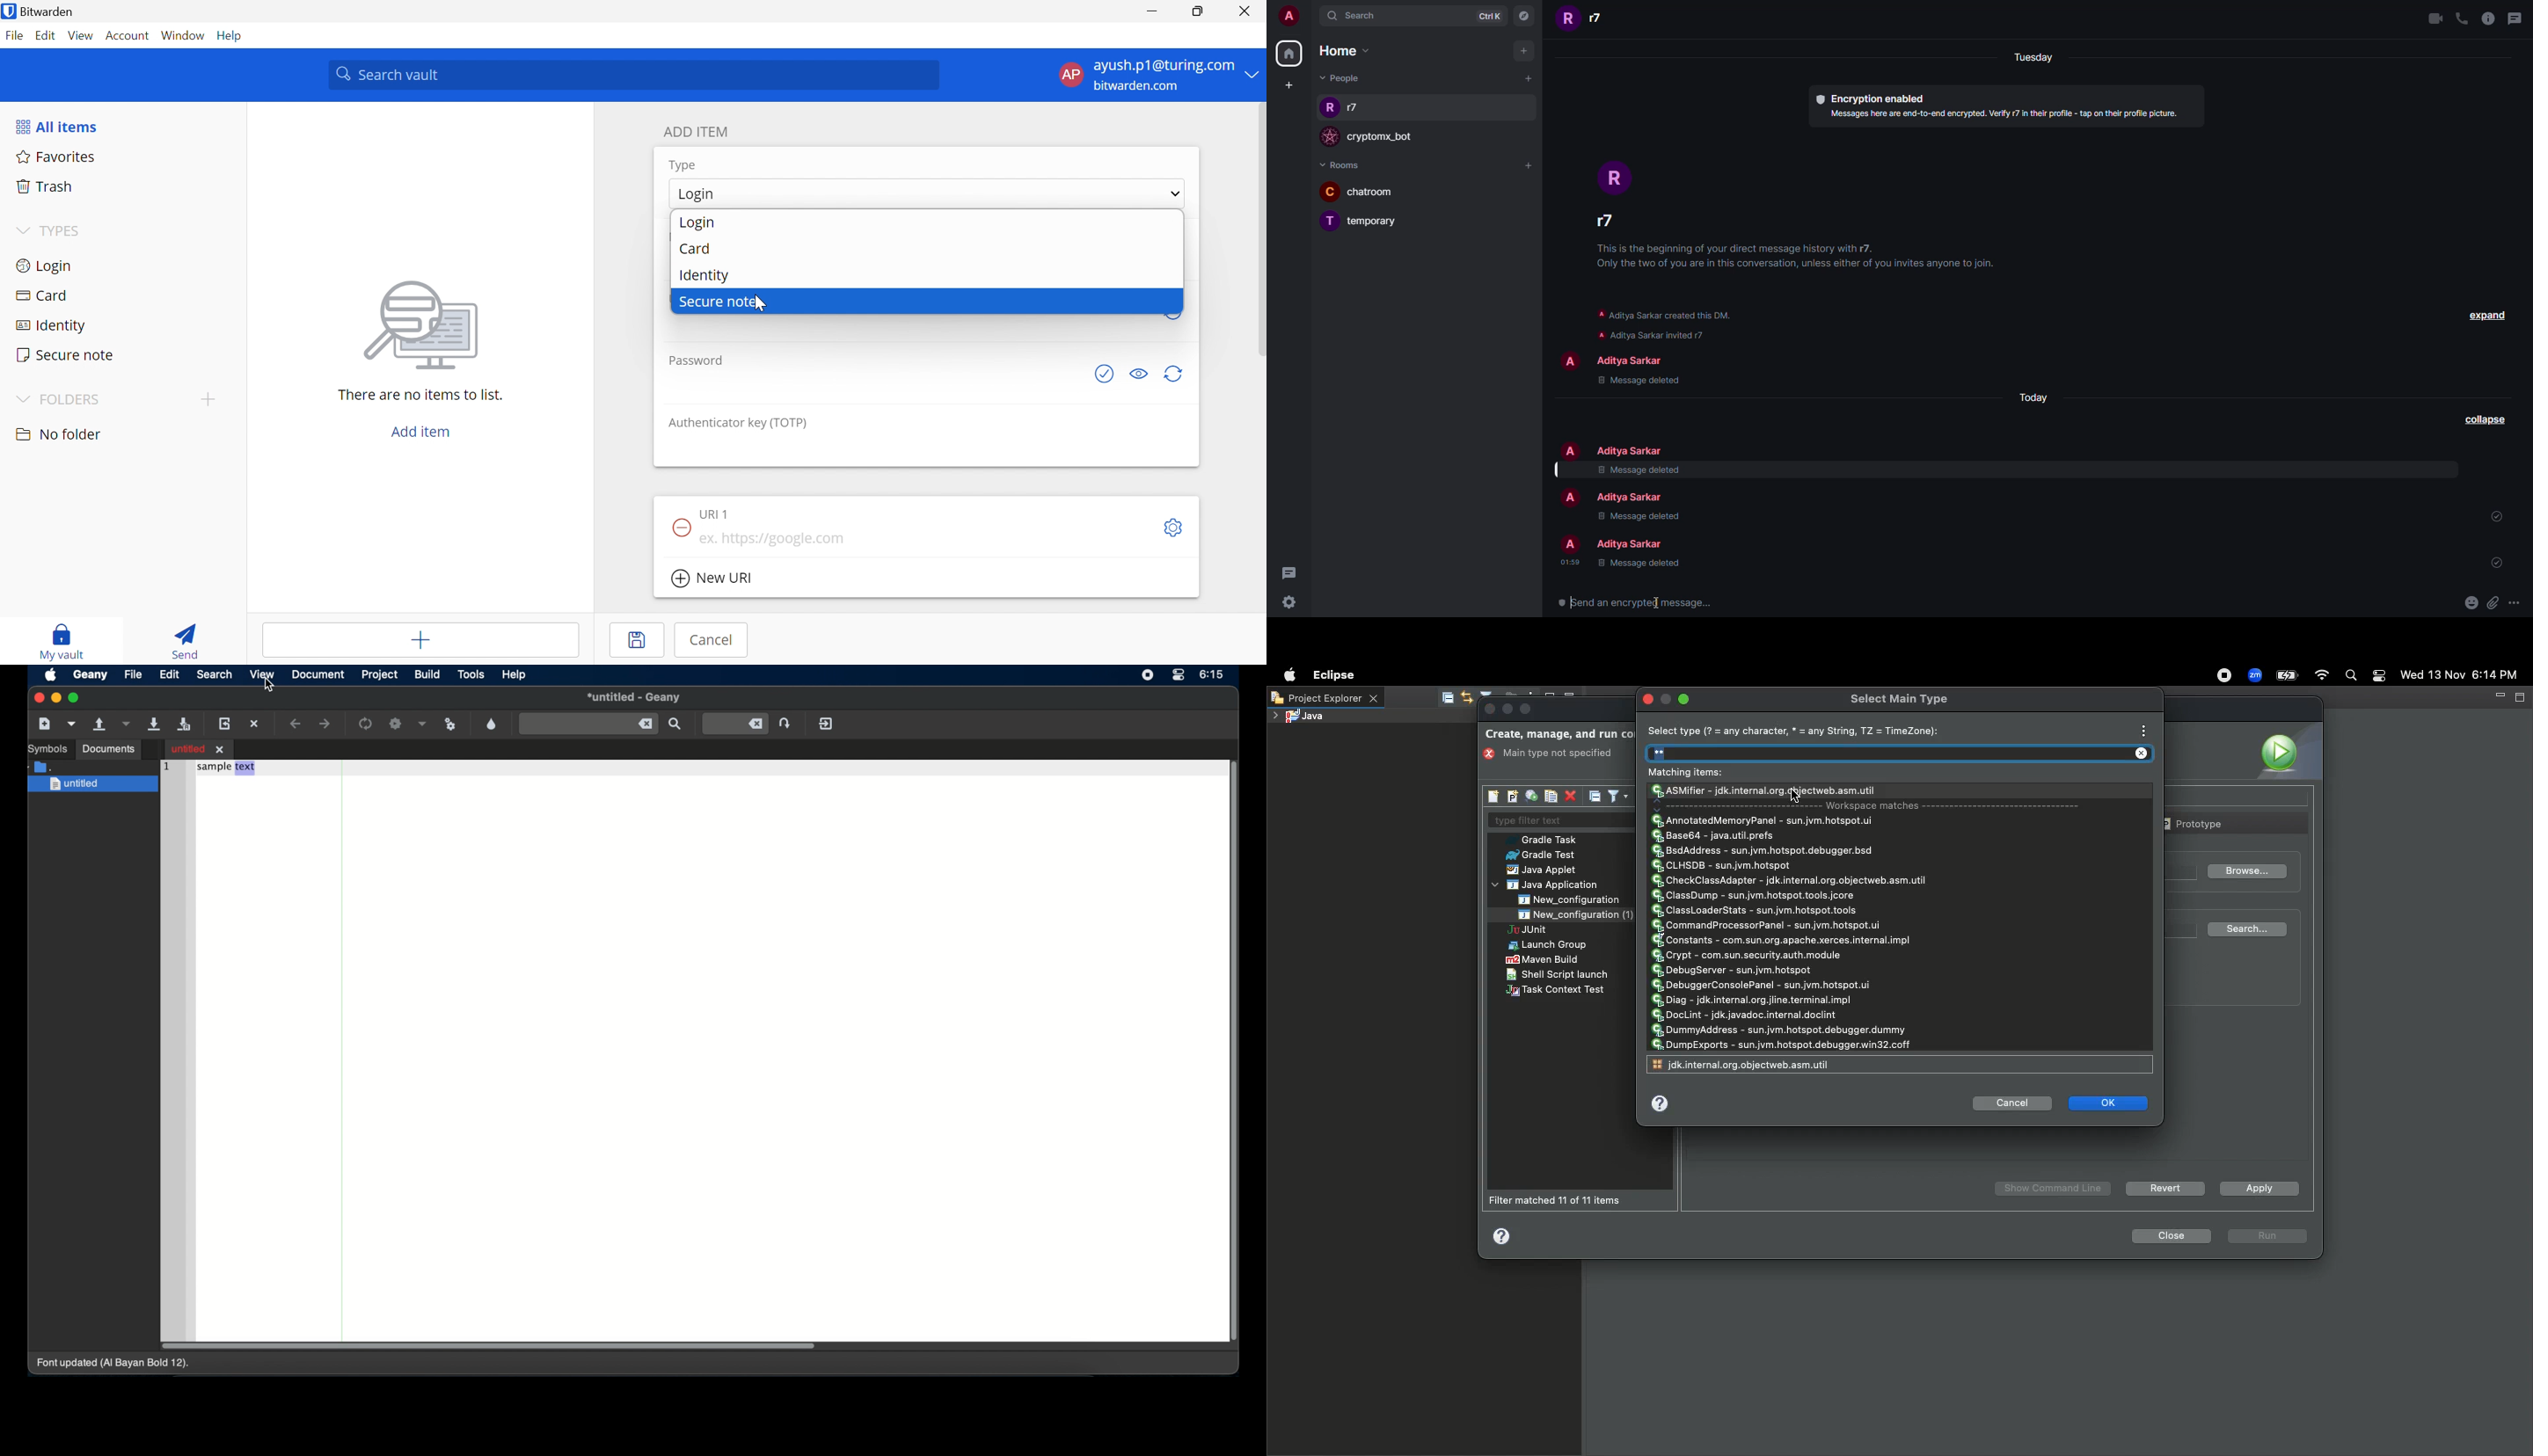 This screenshot has height=1456, width=2548. I want to click on Generate password, so click(1175, 375).